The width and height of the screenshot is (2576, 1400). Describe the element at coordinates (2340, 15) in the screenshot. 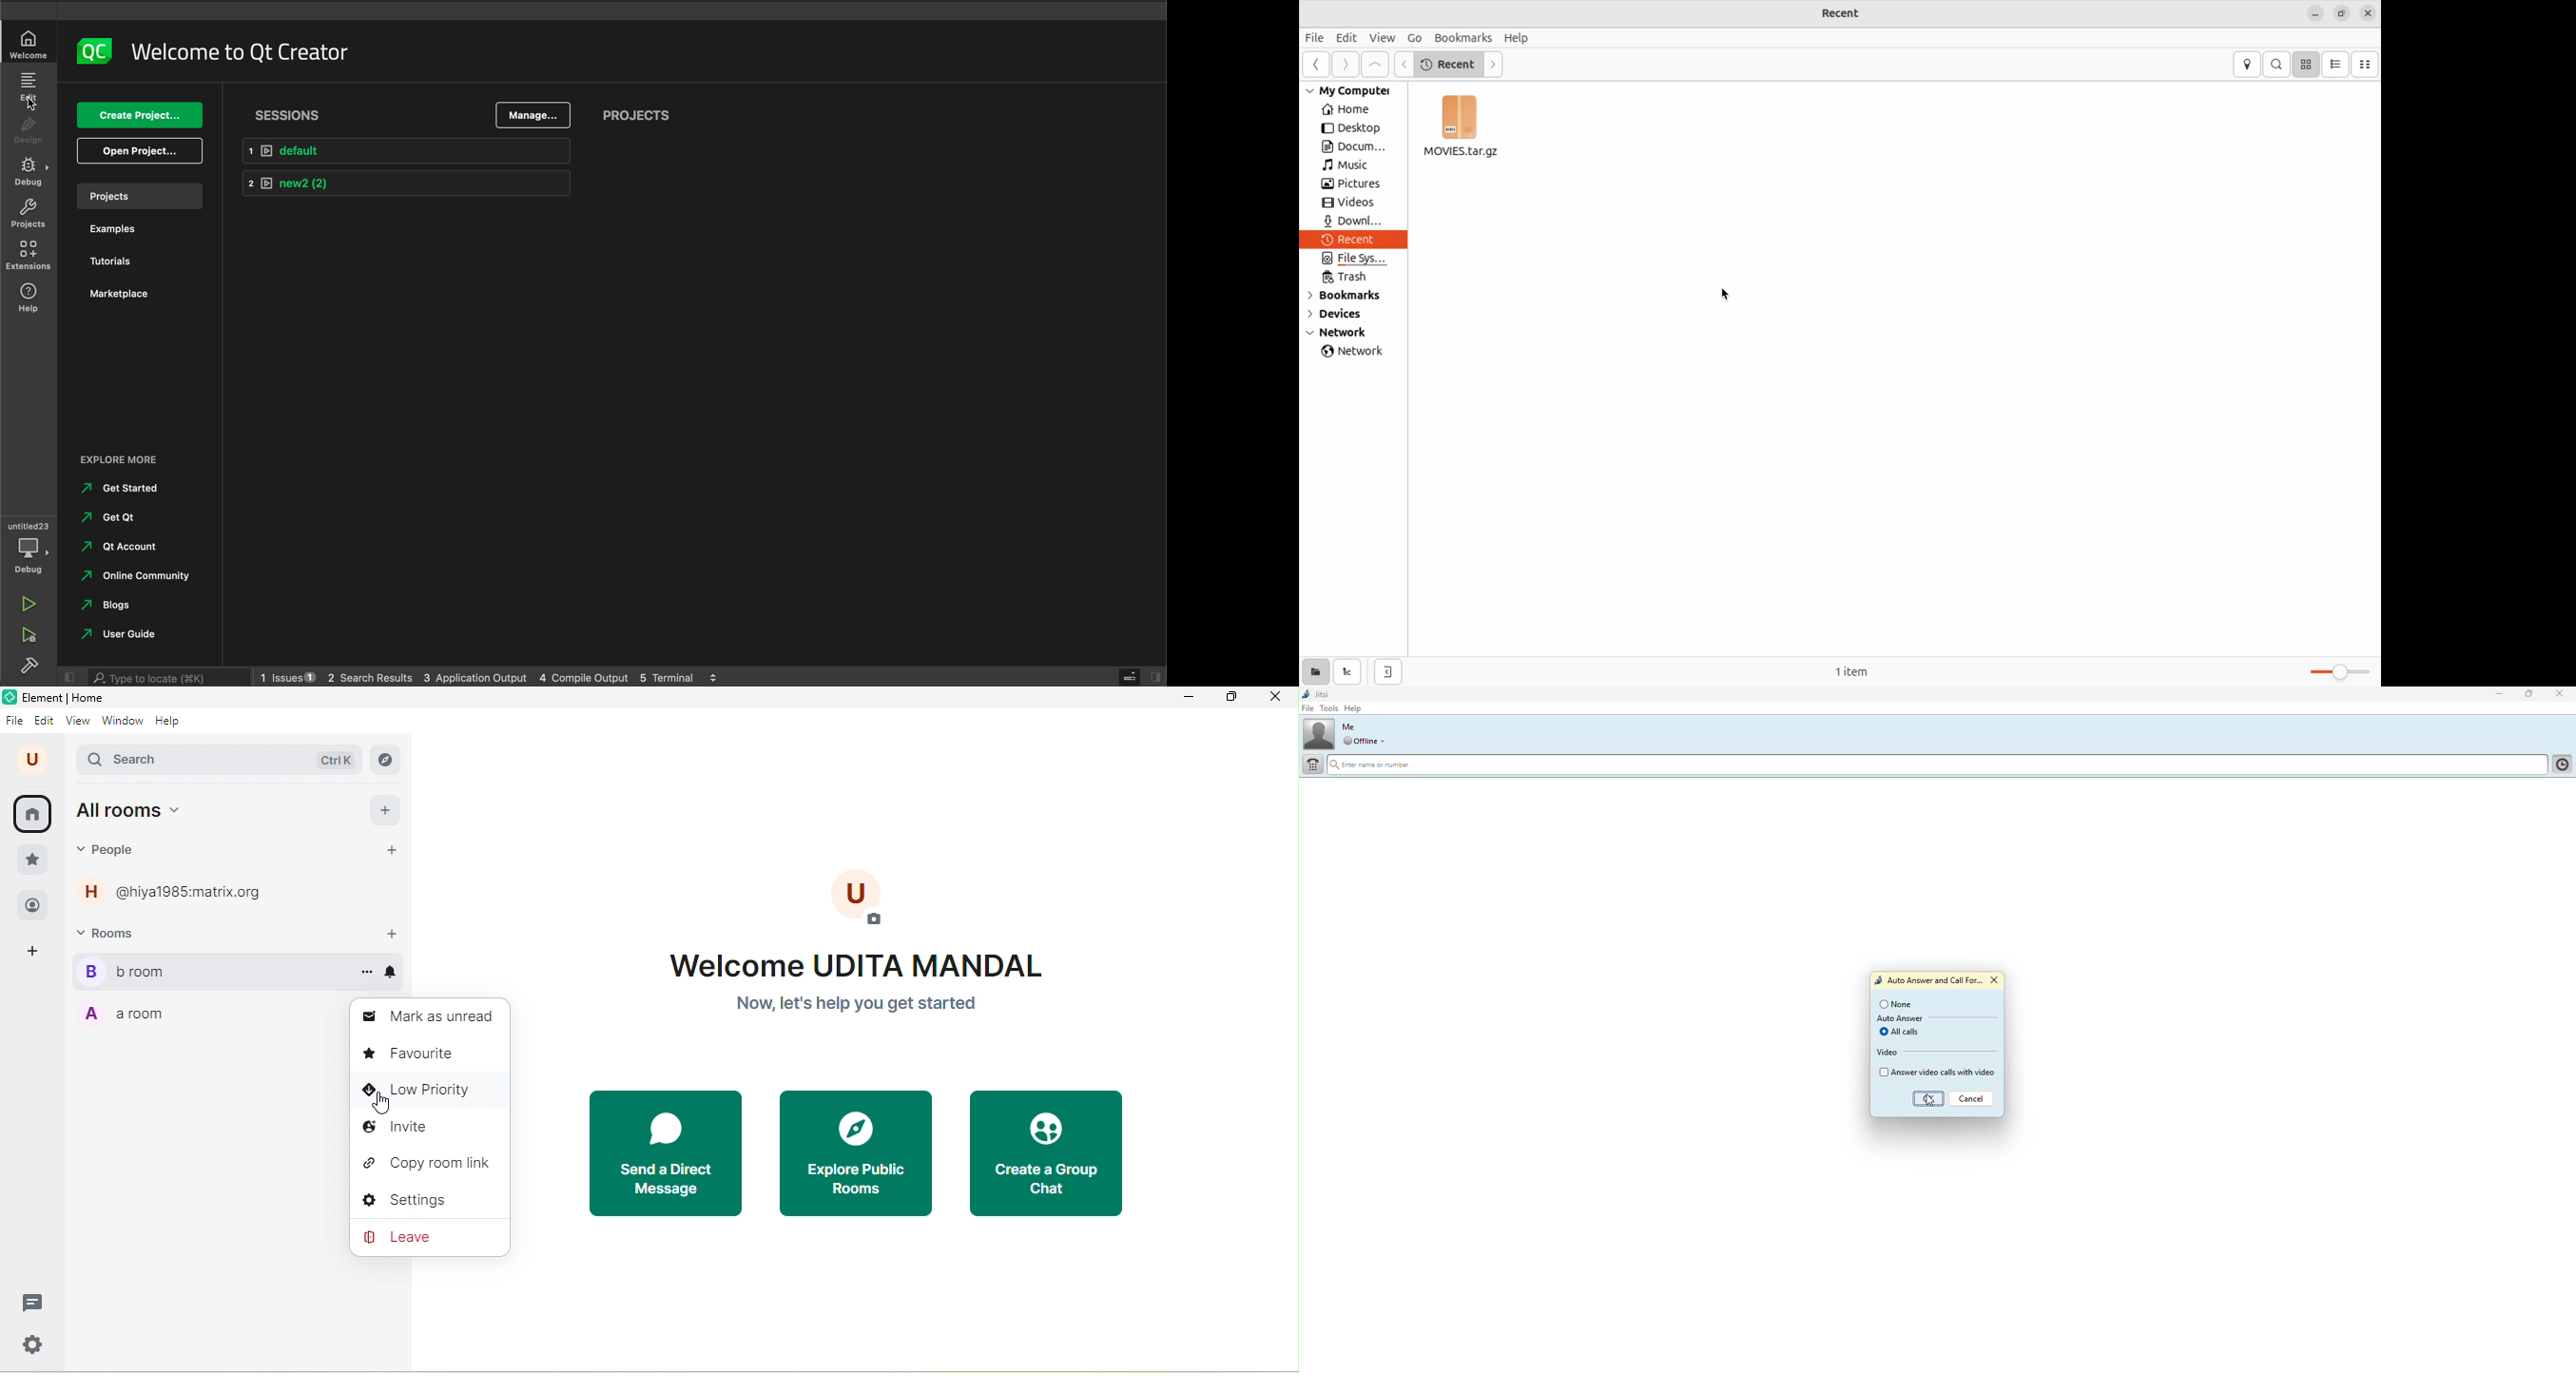

I see `resize` at that location.